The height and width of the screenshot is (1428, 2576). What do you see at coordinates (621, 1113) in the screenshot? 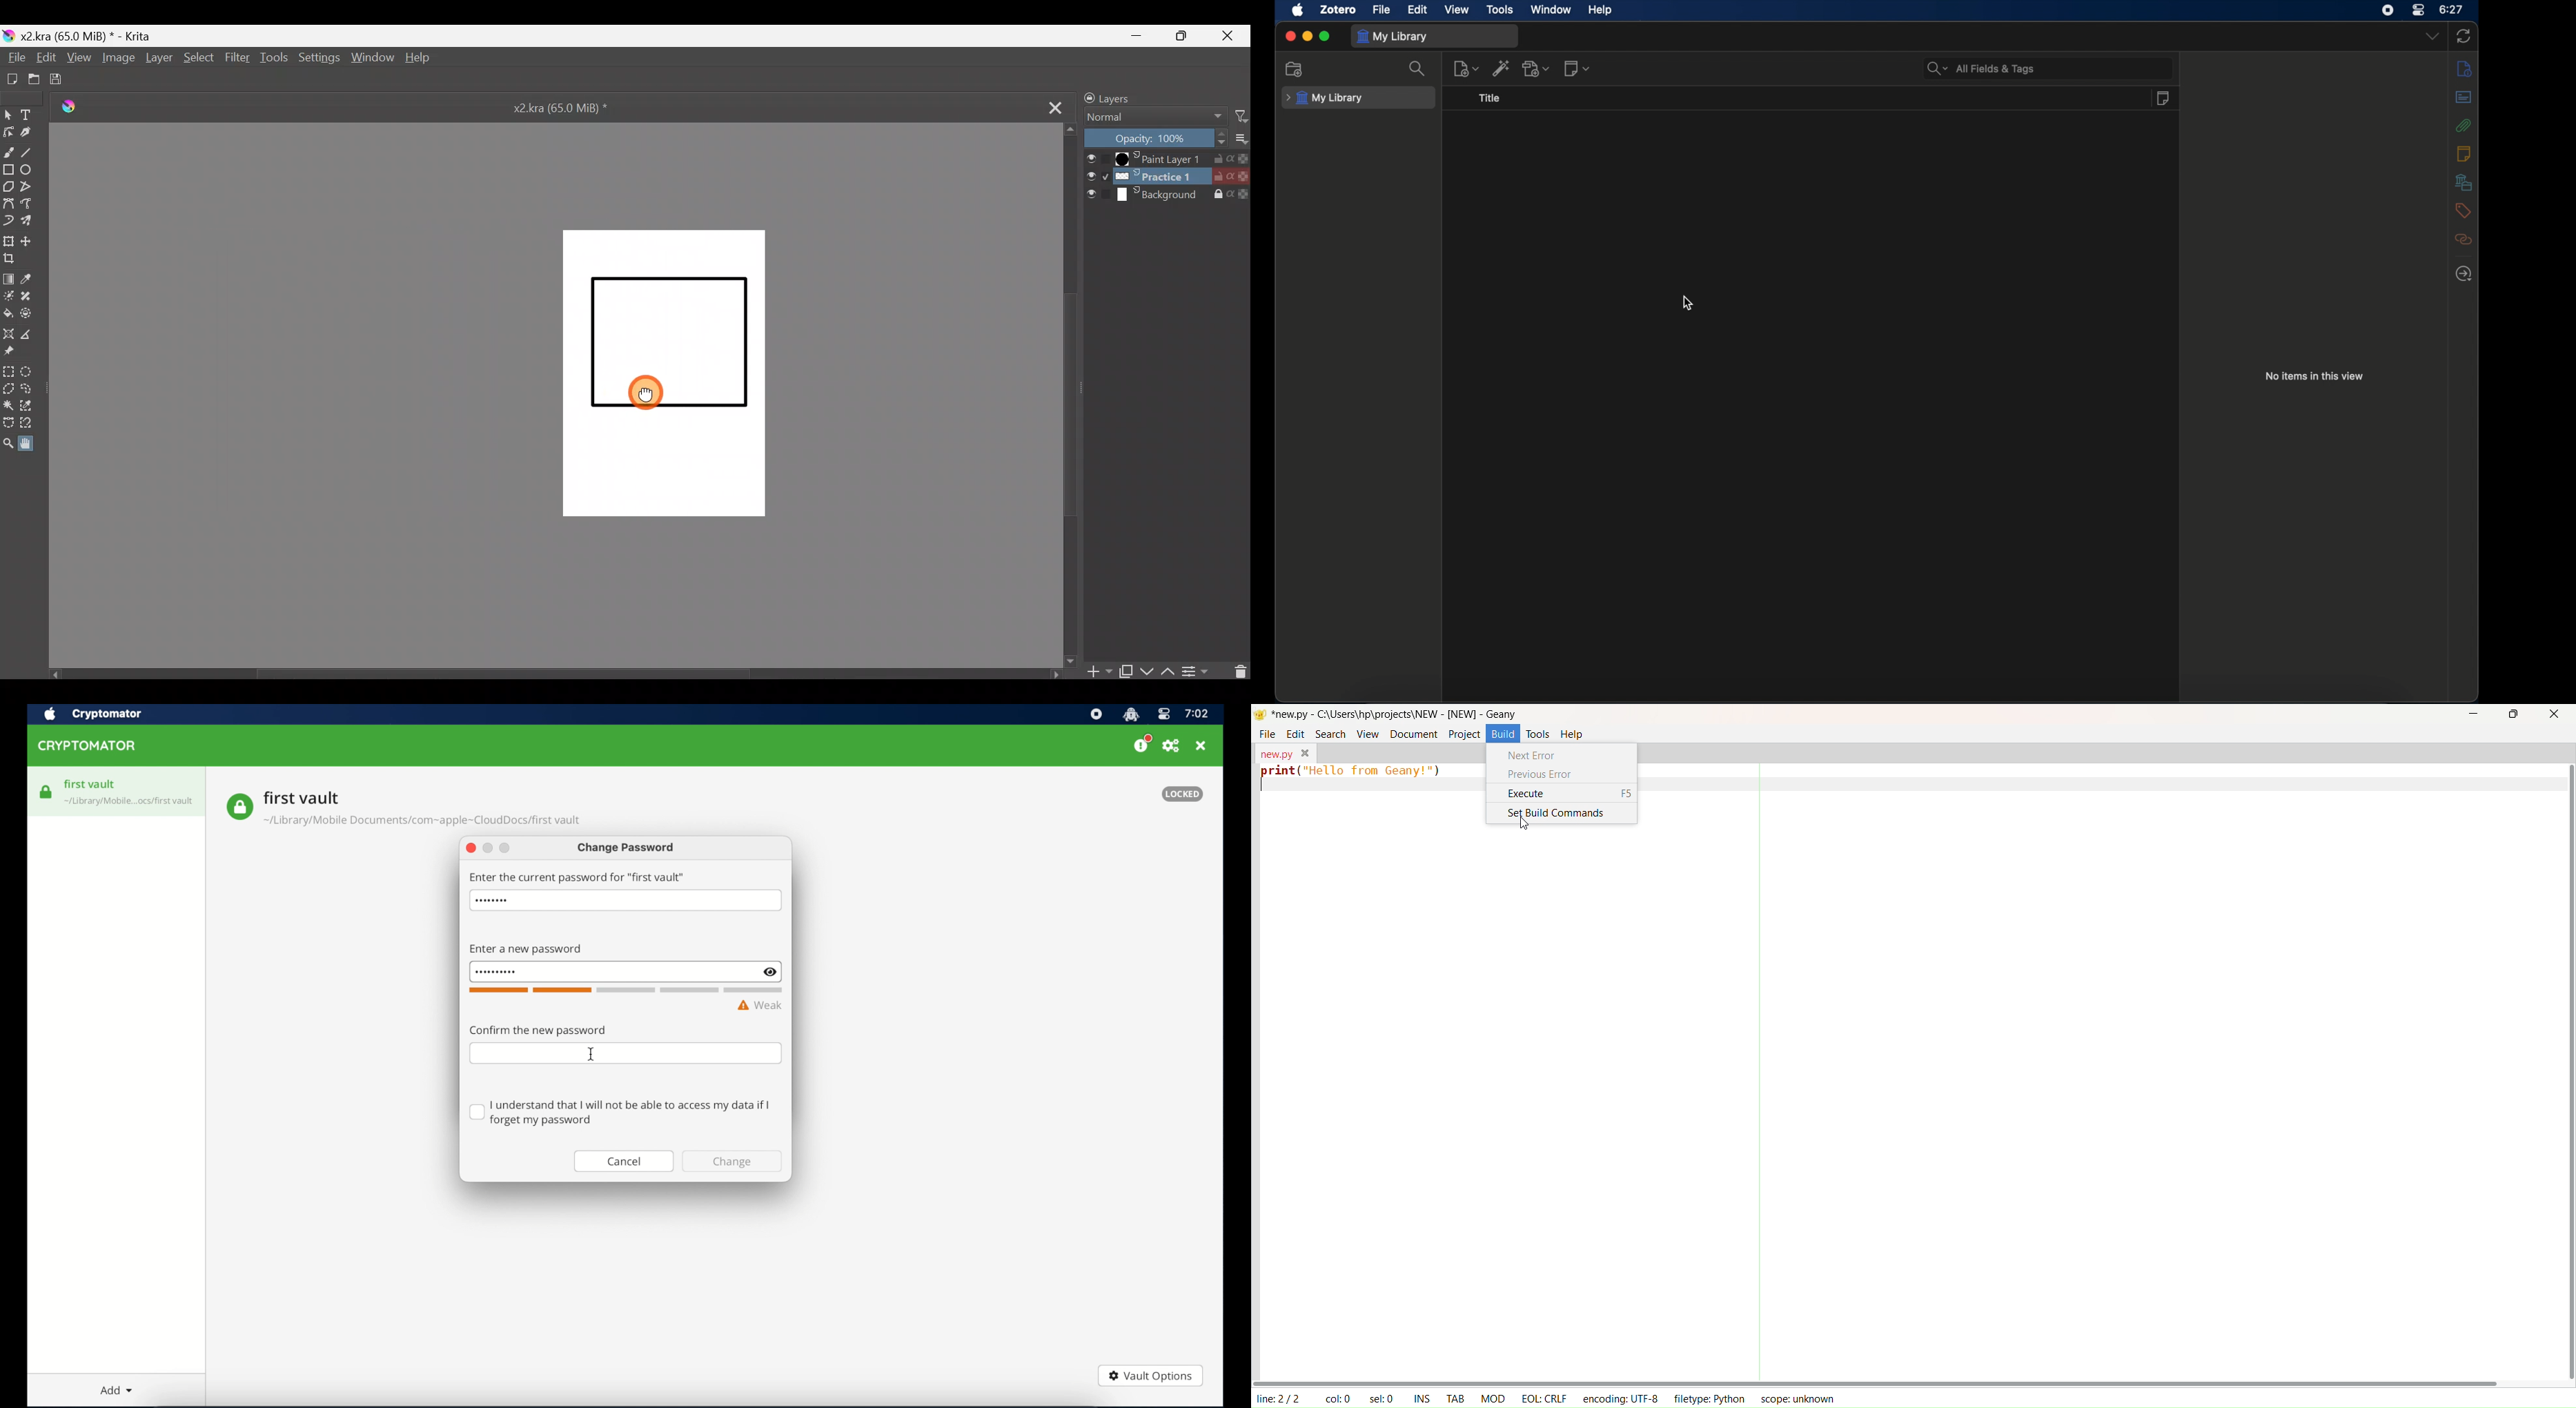
I see `checkbox` at bounding box center [621, 1113].